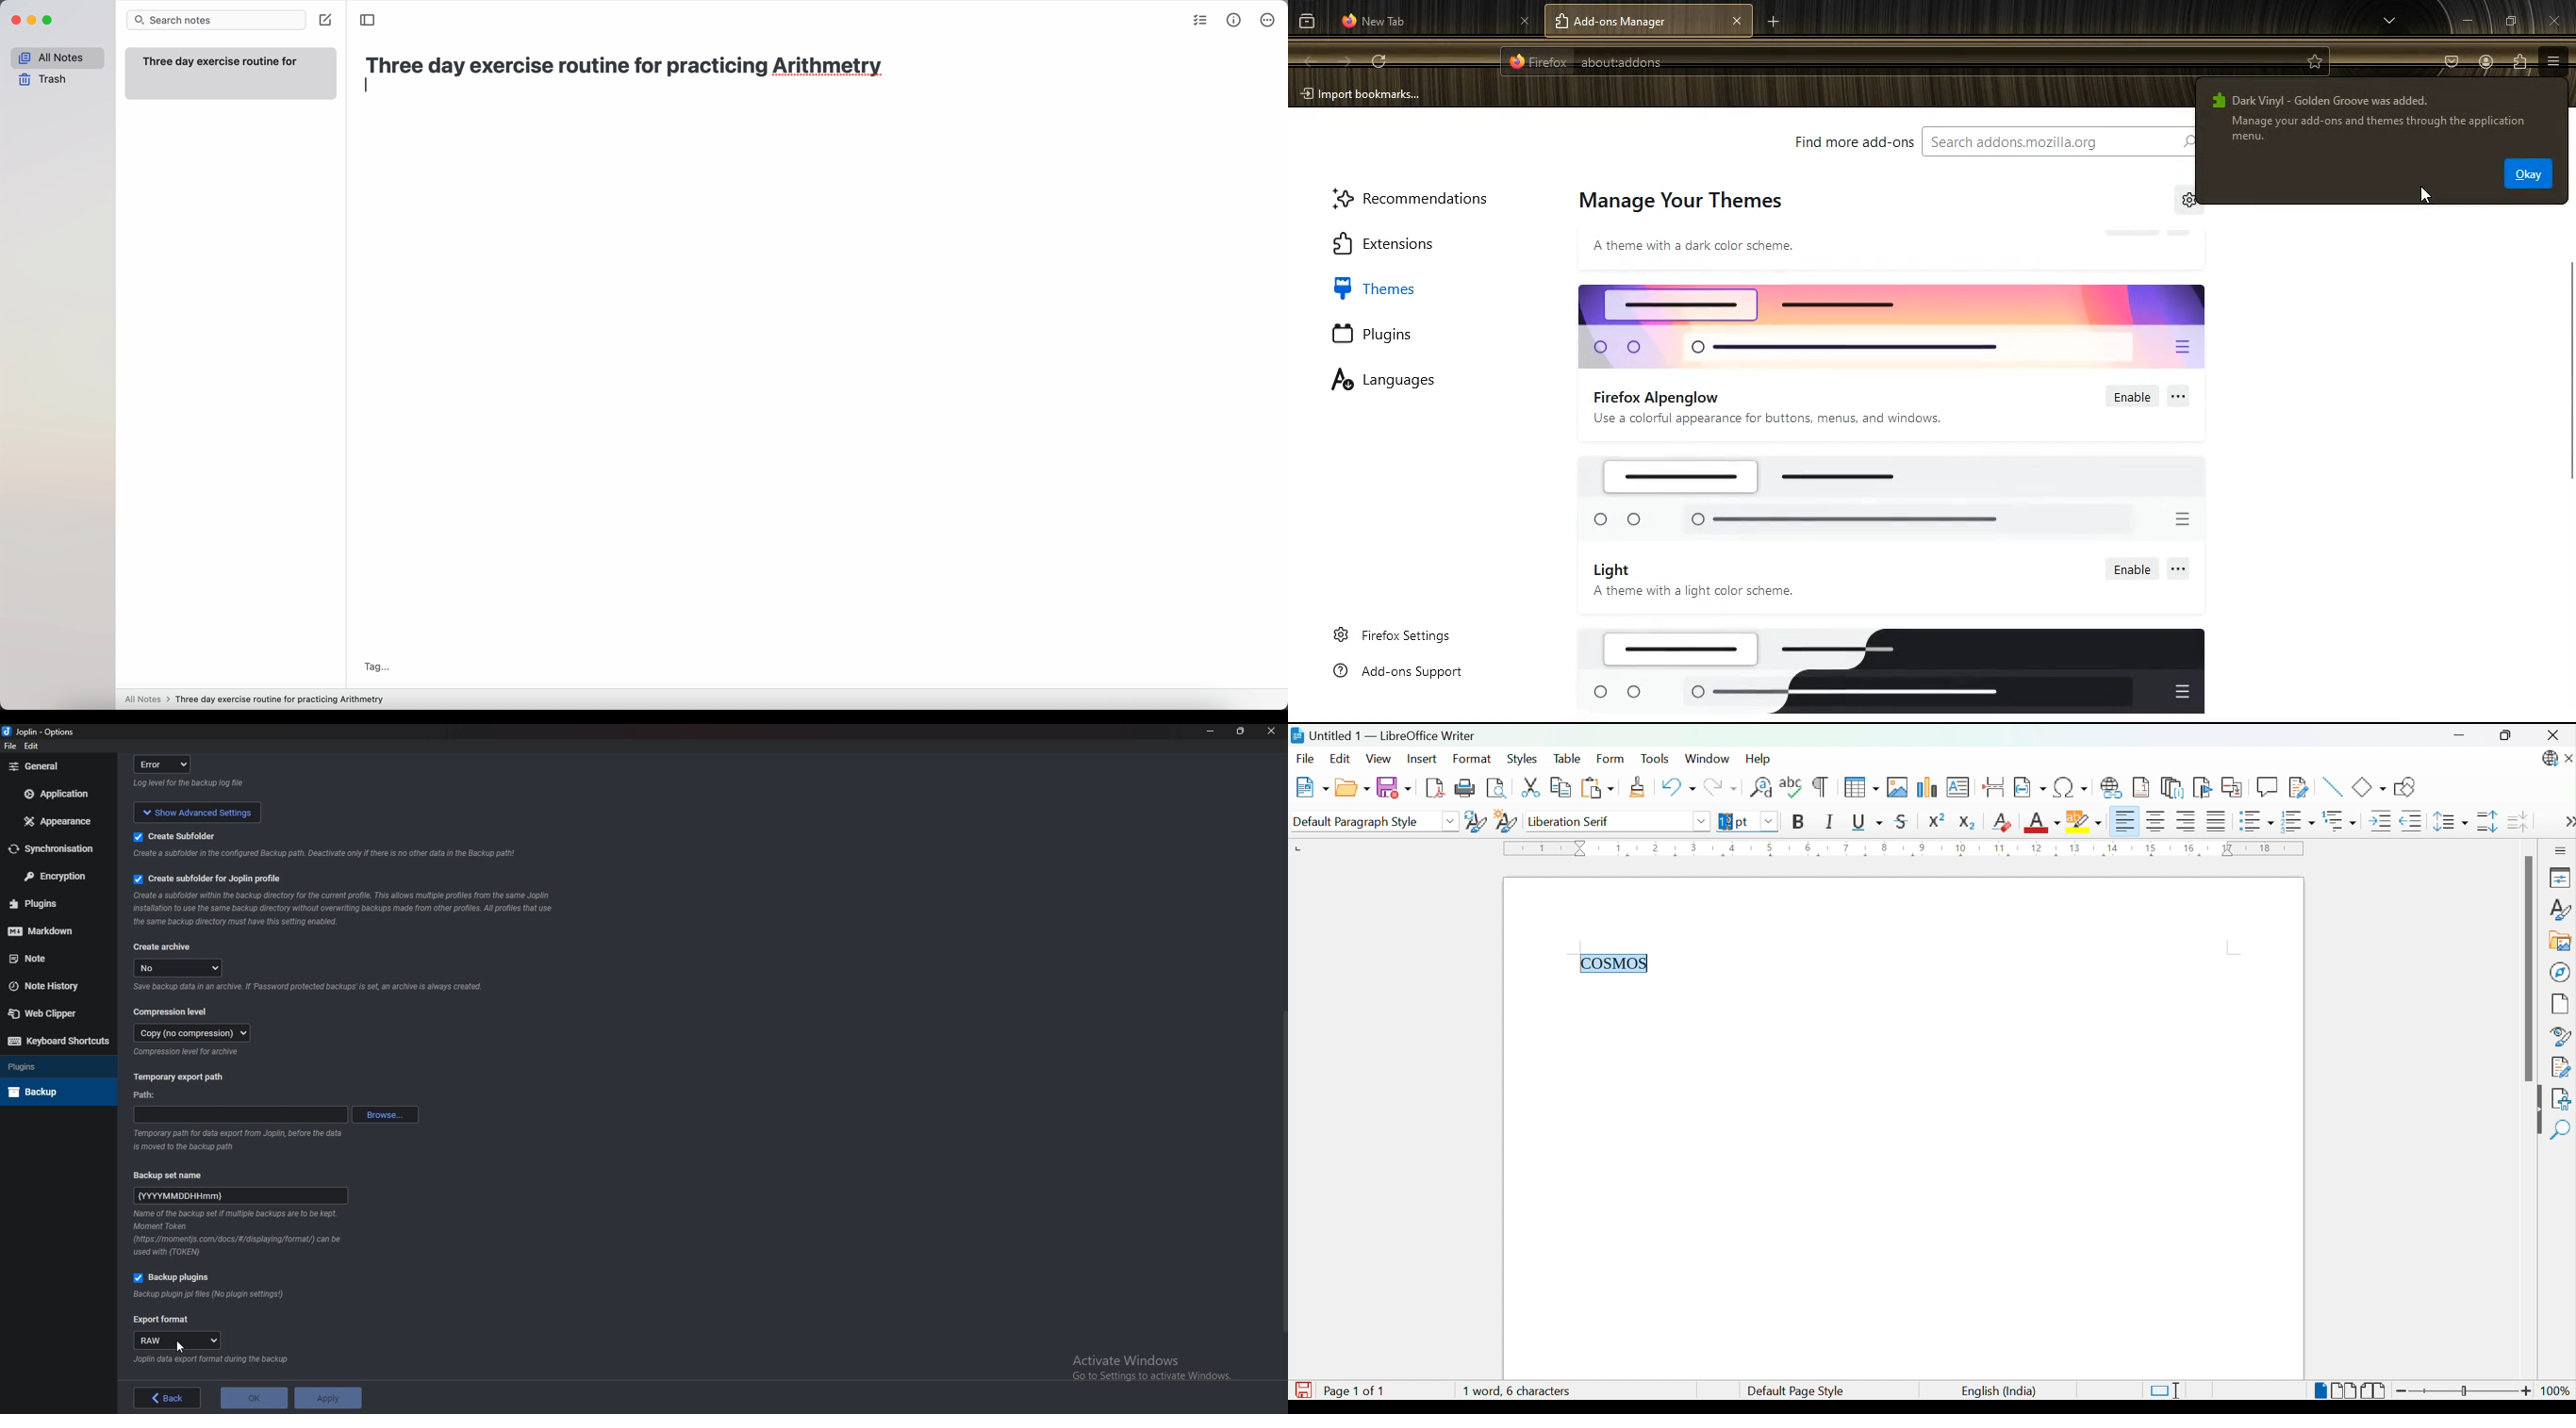 The width and height of the screenshot is (2576, 1428). What do you see at coordinates (2345, 1391) in the screenshot?
I see `Multiple-page view` at bounding box center [2345, 1391].